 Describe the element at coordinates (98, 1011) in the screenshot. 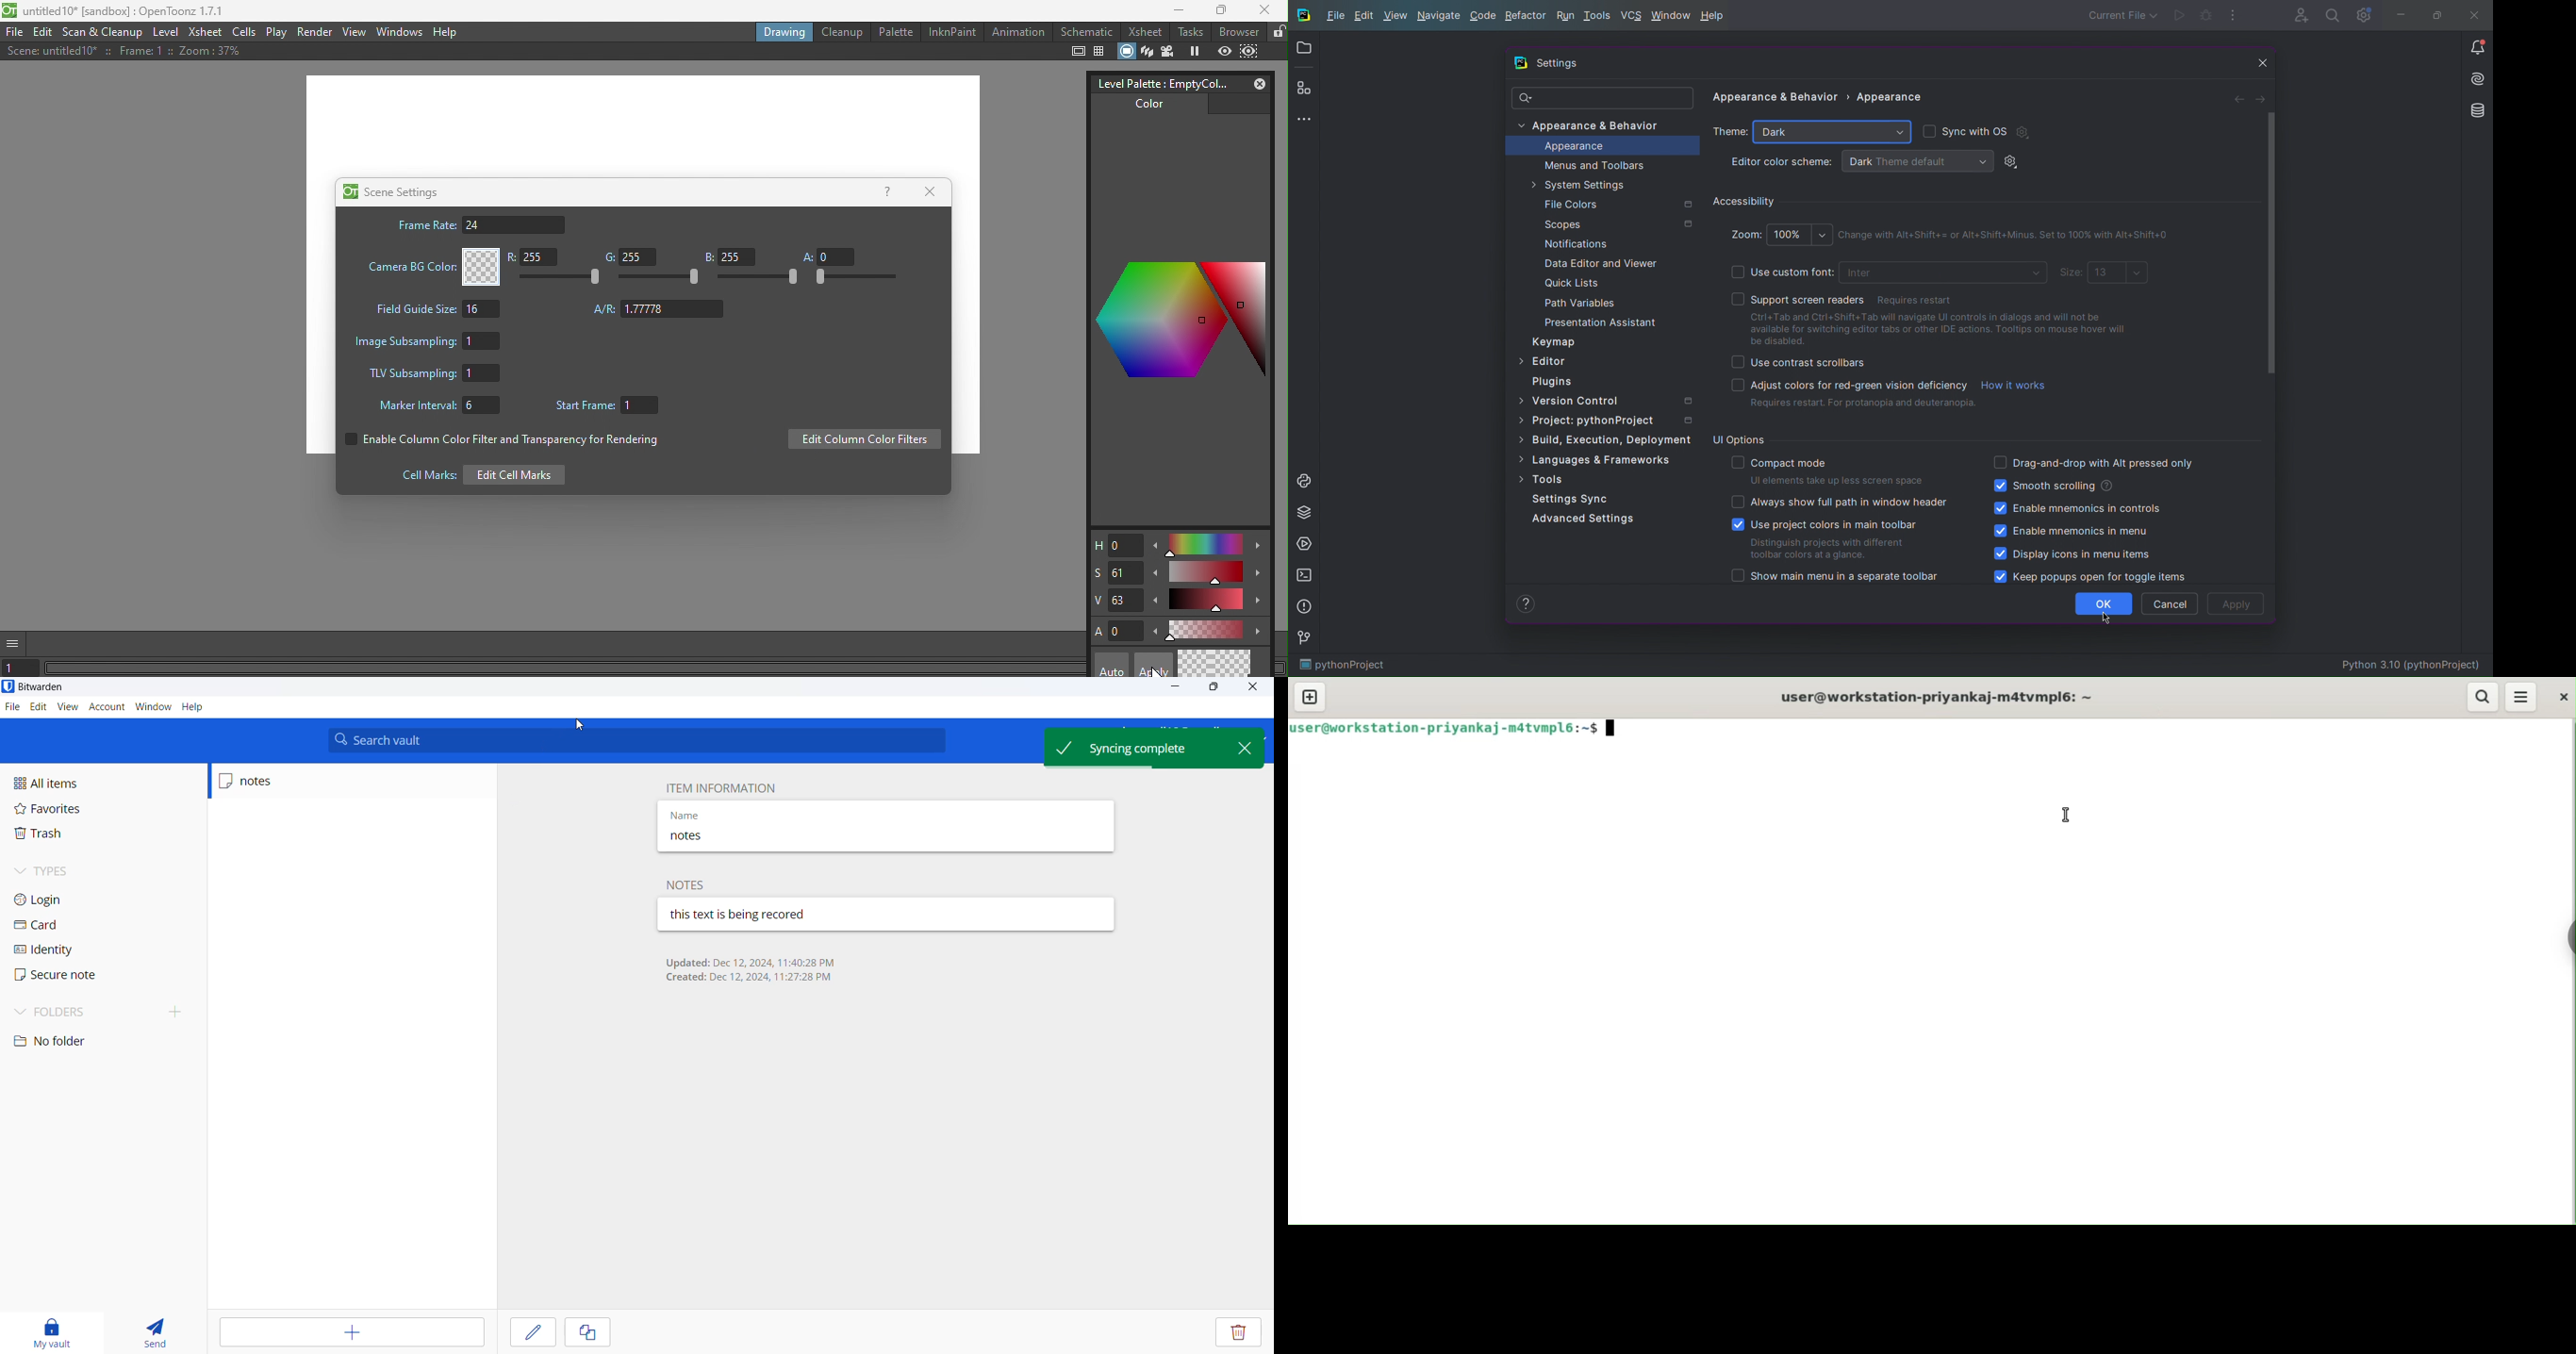

I see `folder` at that location.